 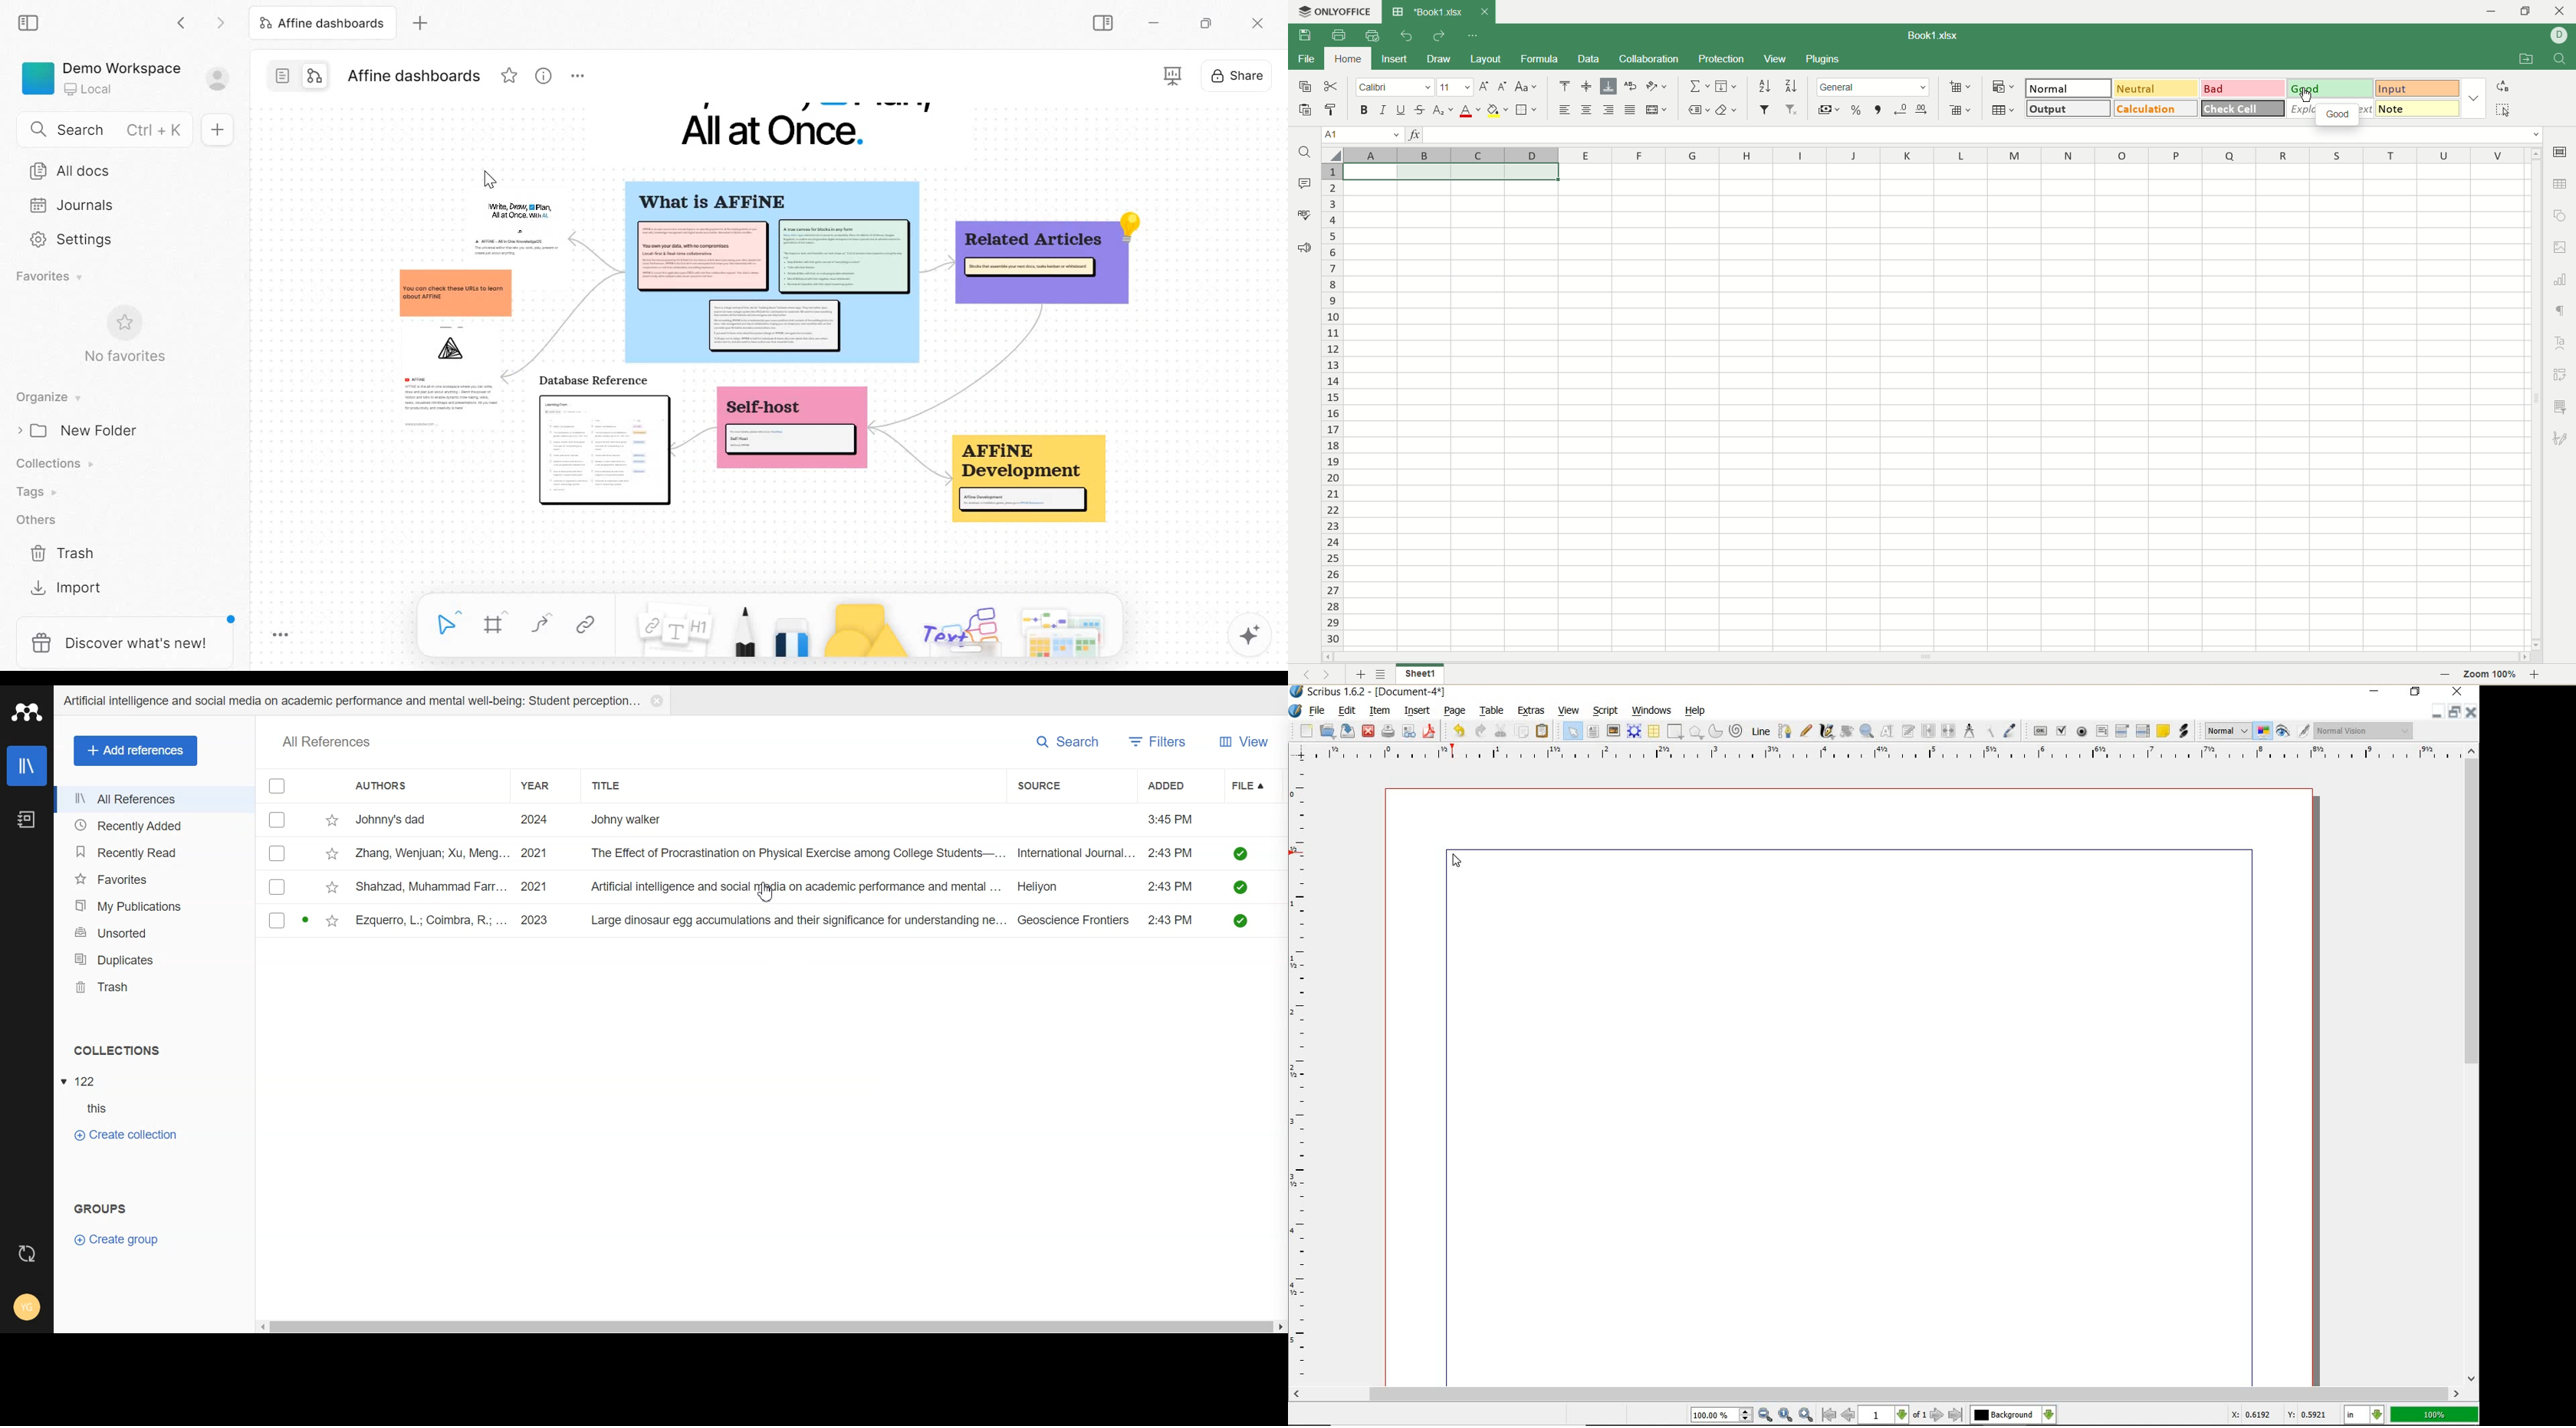 I want to click on file, so click(x=1319, y=712).